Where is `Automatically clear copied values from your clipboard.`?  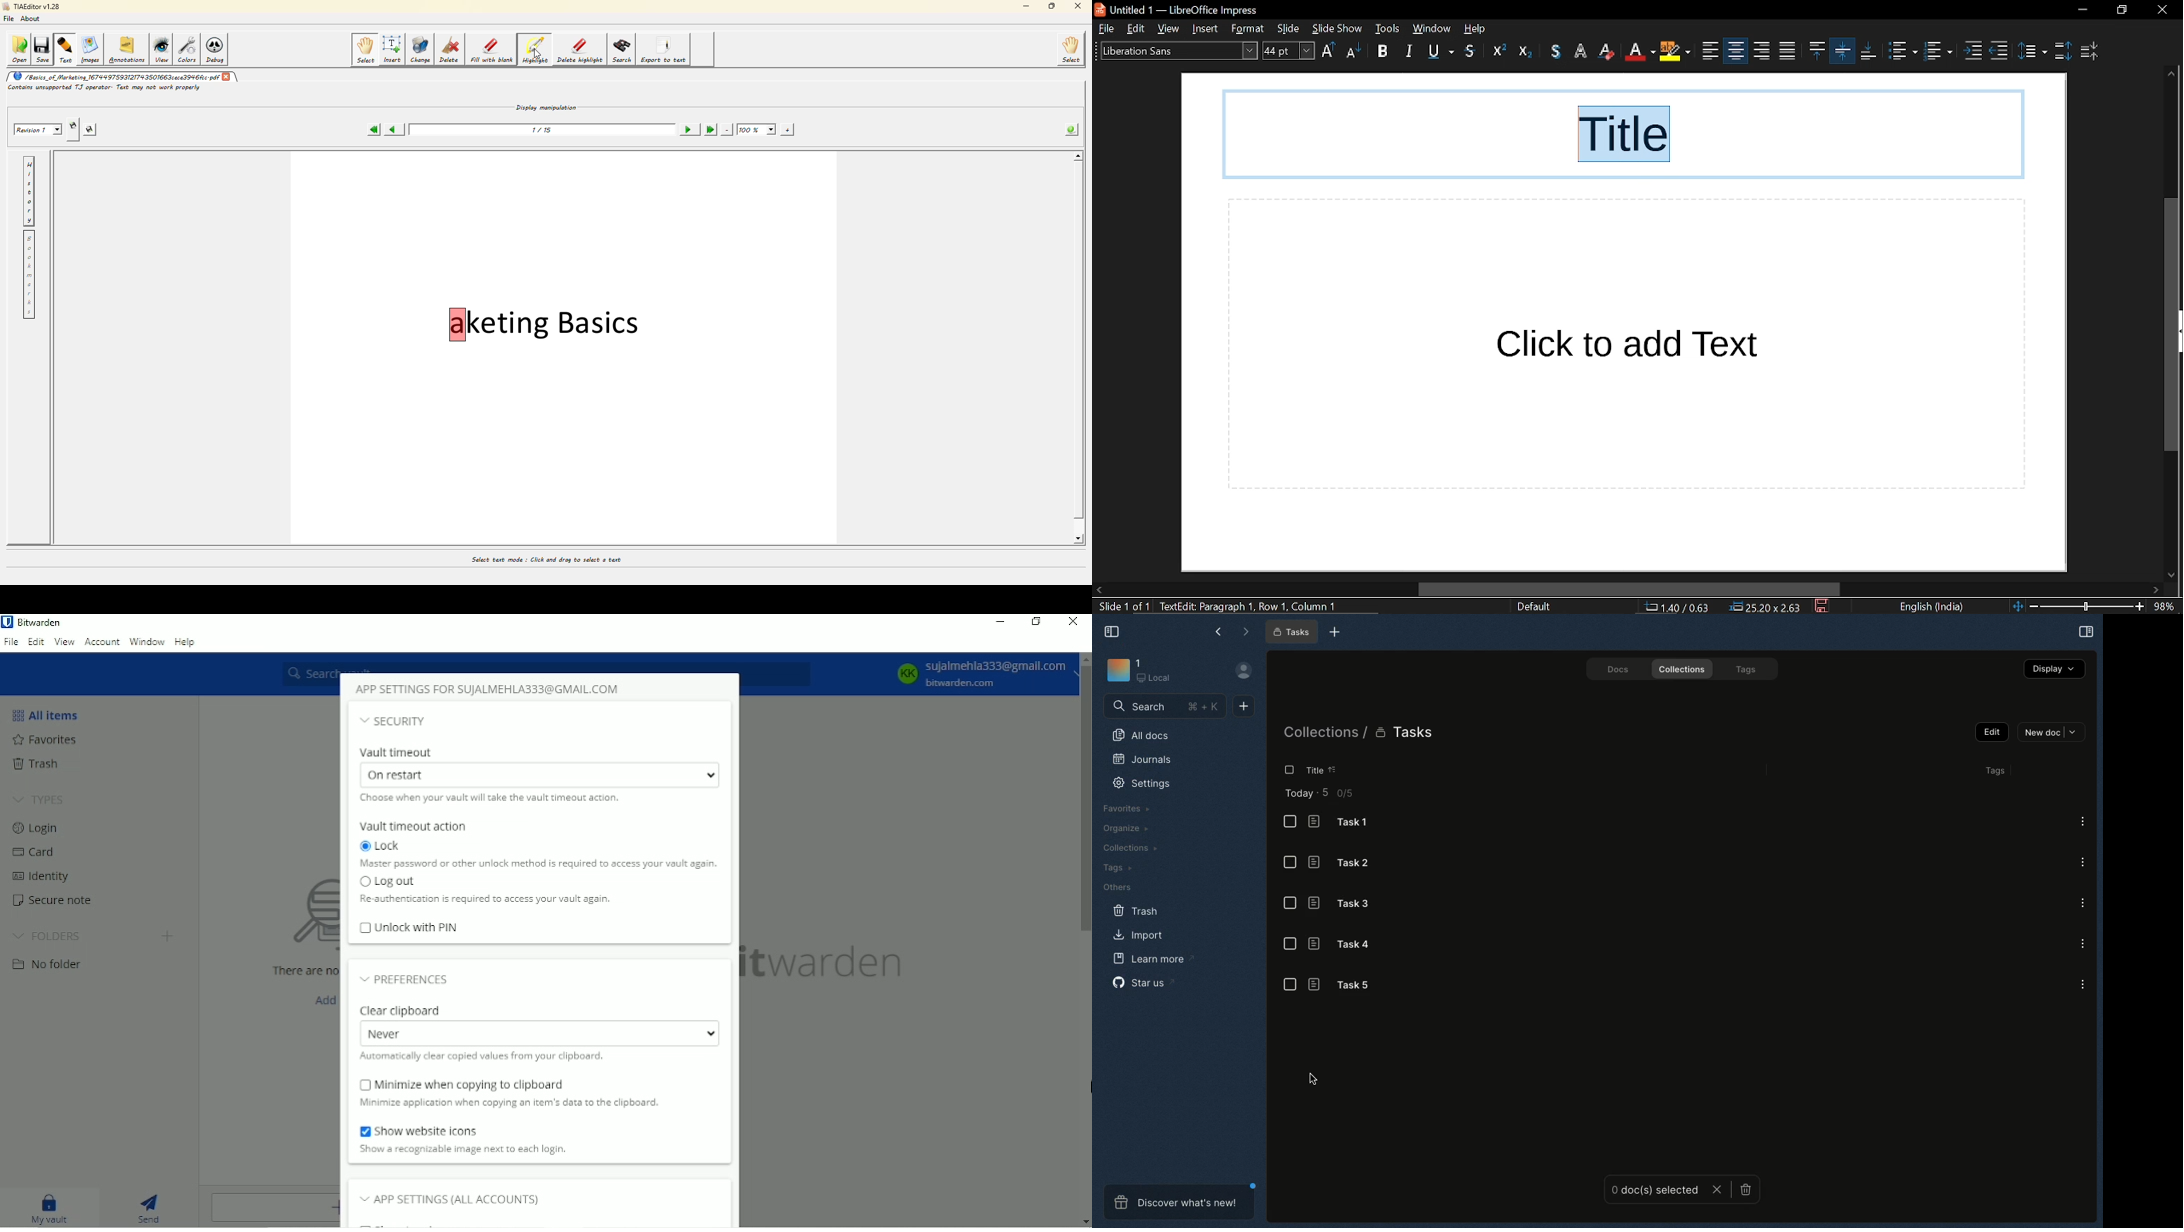 Automatically clear copied values from your clipboard. is located at coordinates (496, 1058).